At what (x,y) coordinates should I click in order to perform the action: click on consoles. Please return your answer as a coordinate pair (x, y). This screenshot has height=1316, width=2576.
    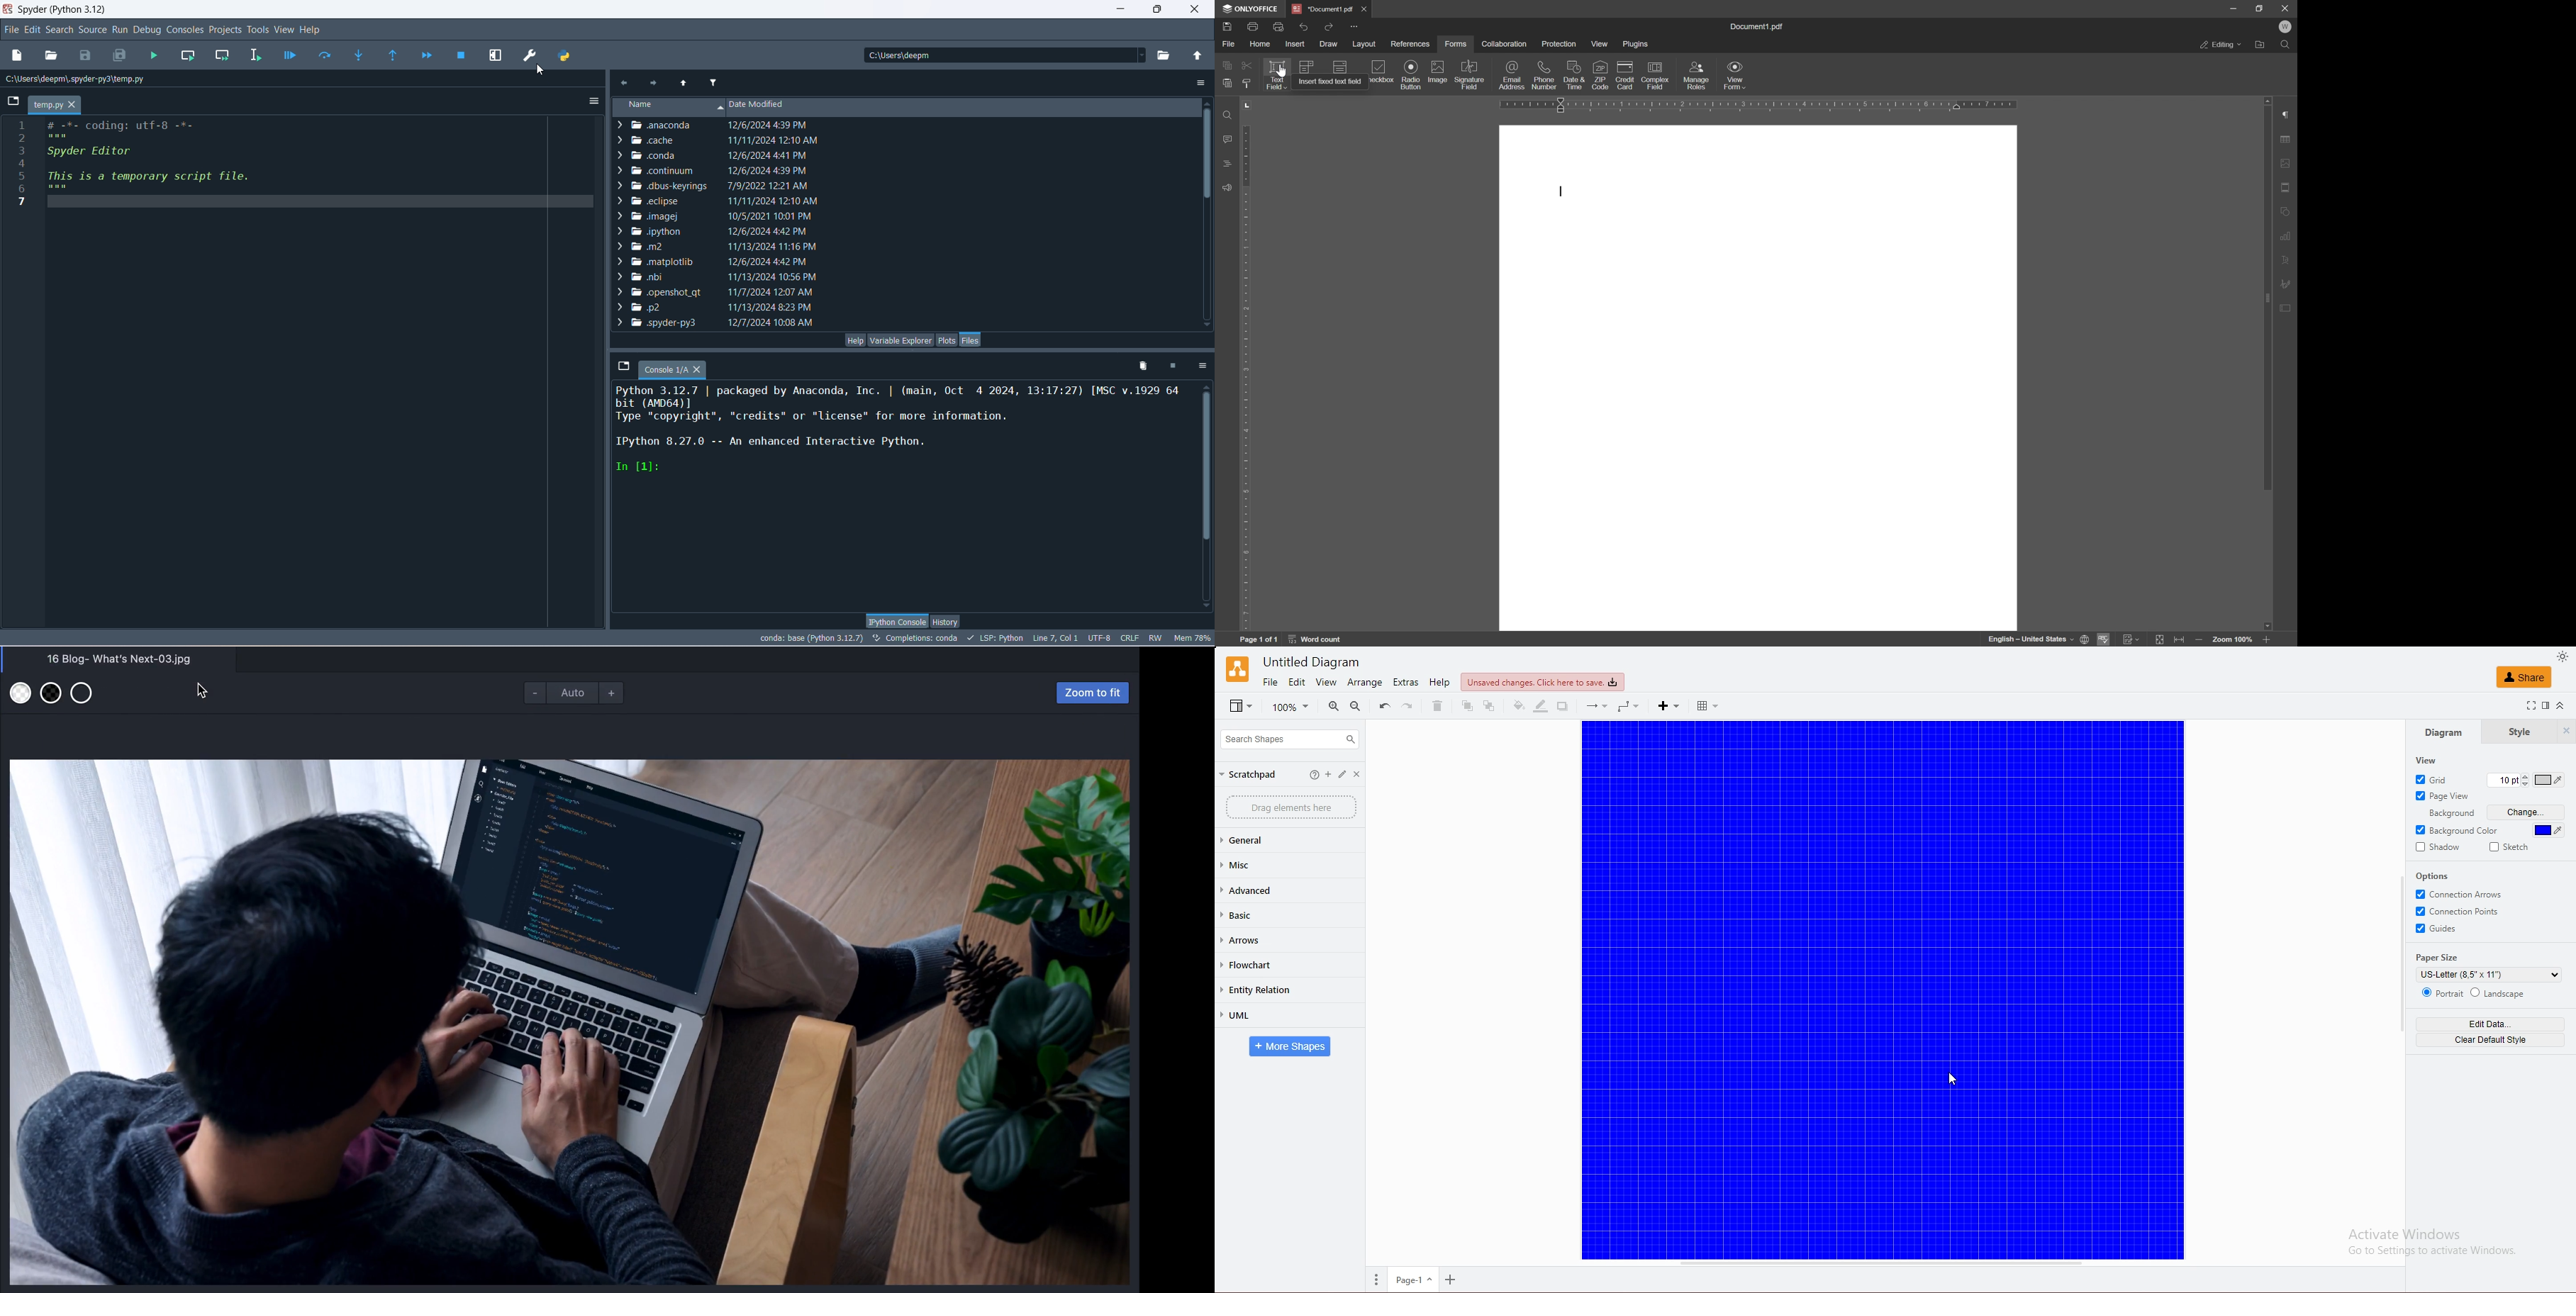
    Looking at the image, I should click on (185, 29).